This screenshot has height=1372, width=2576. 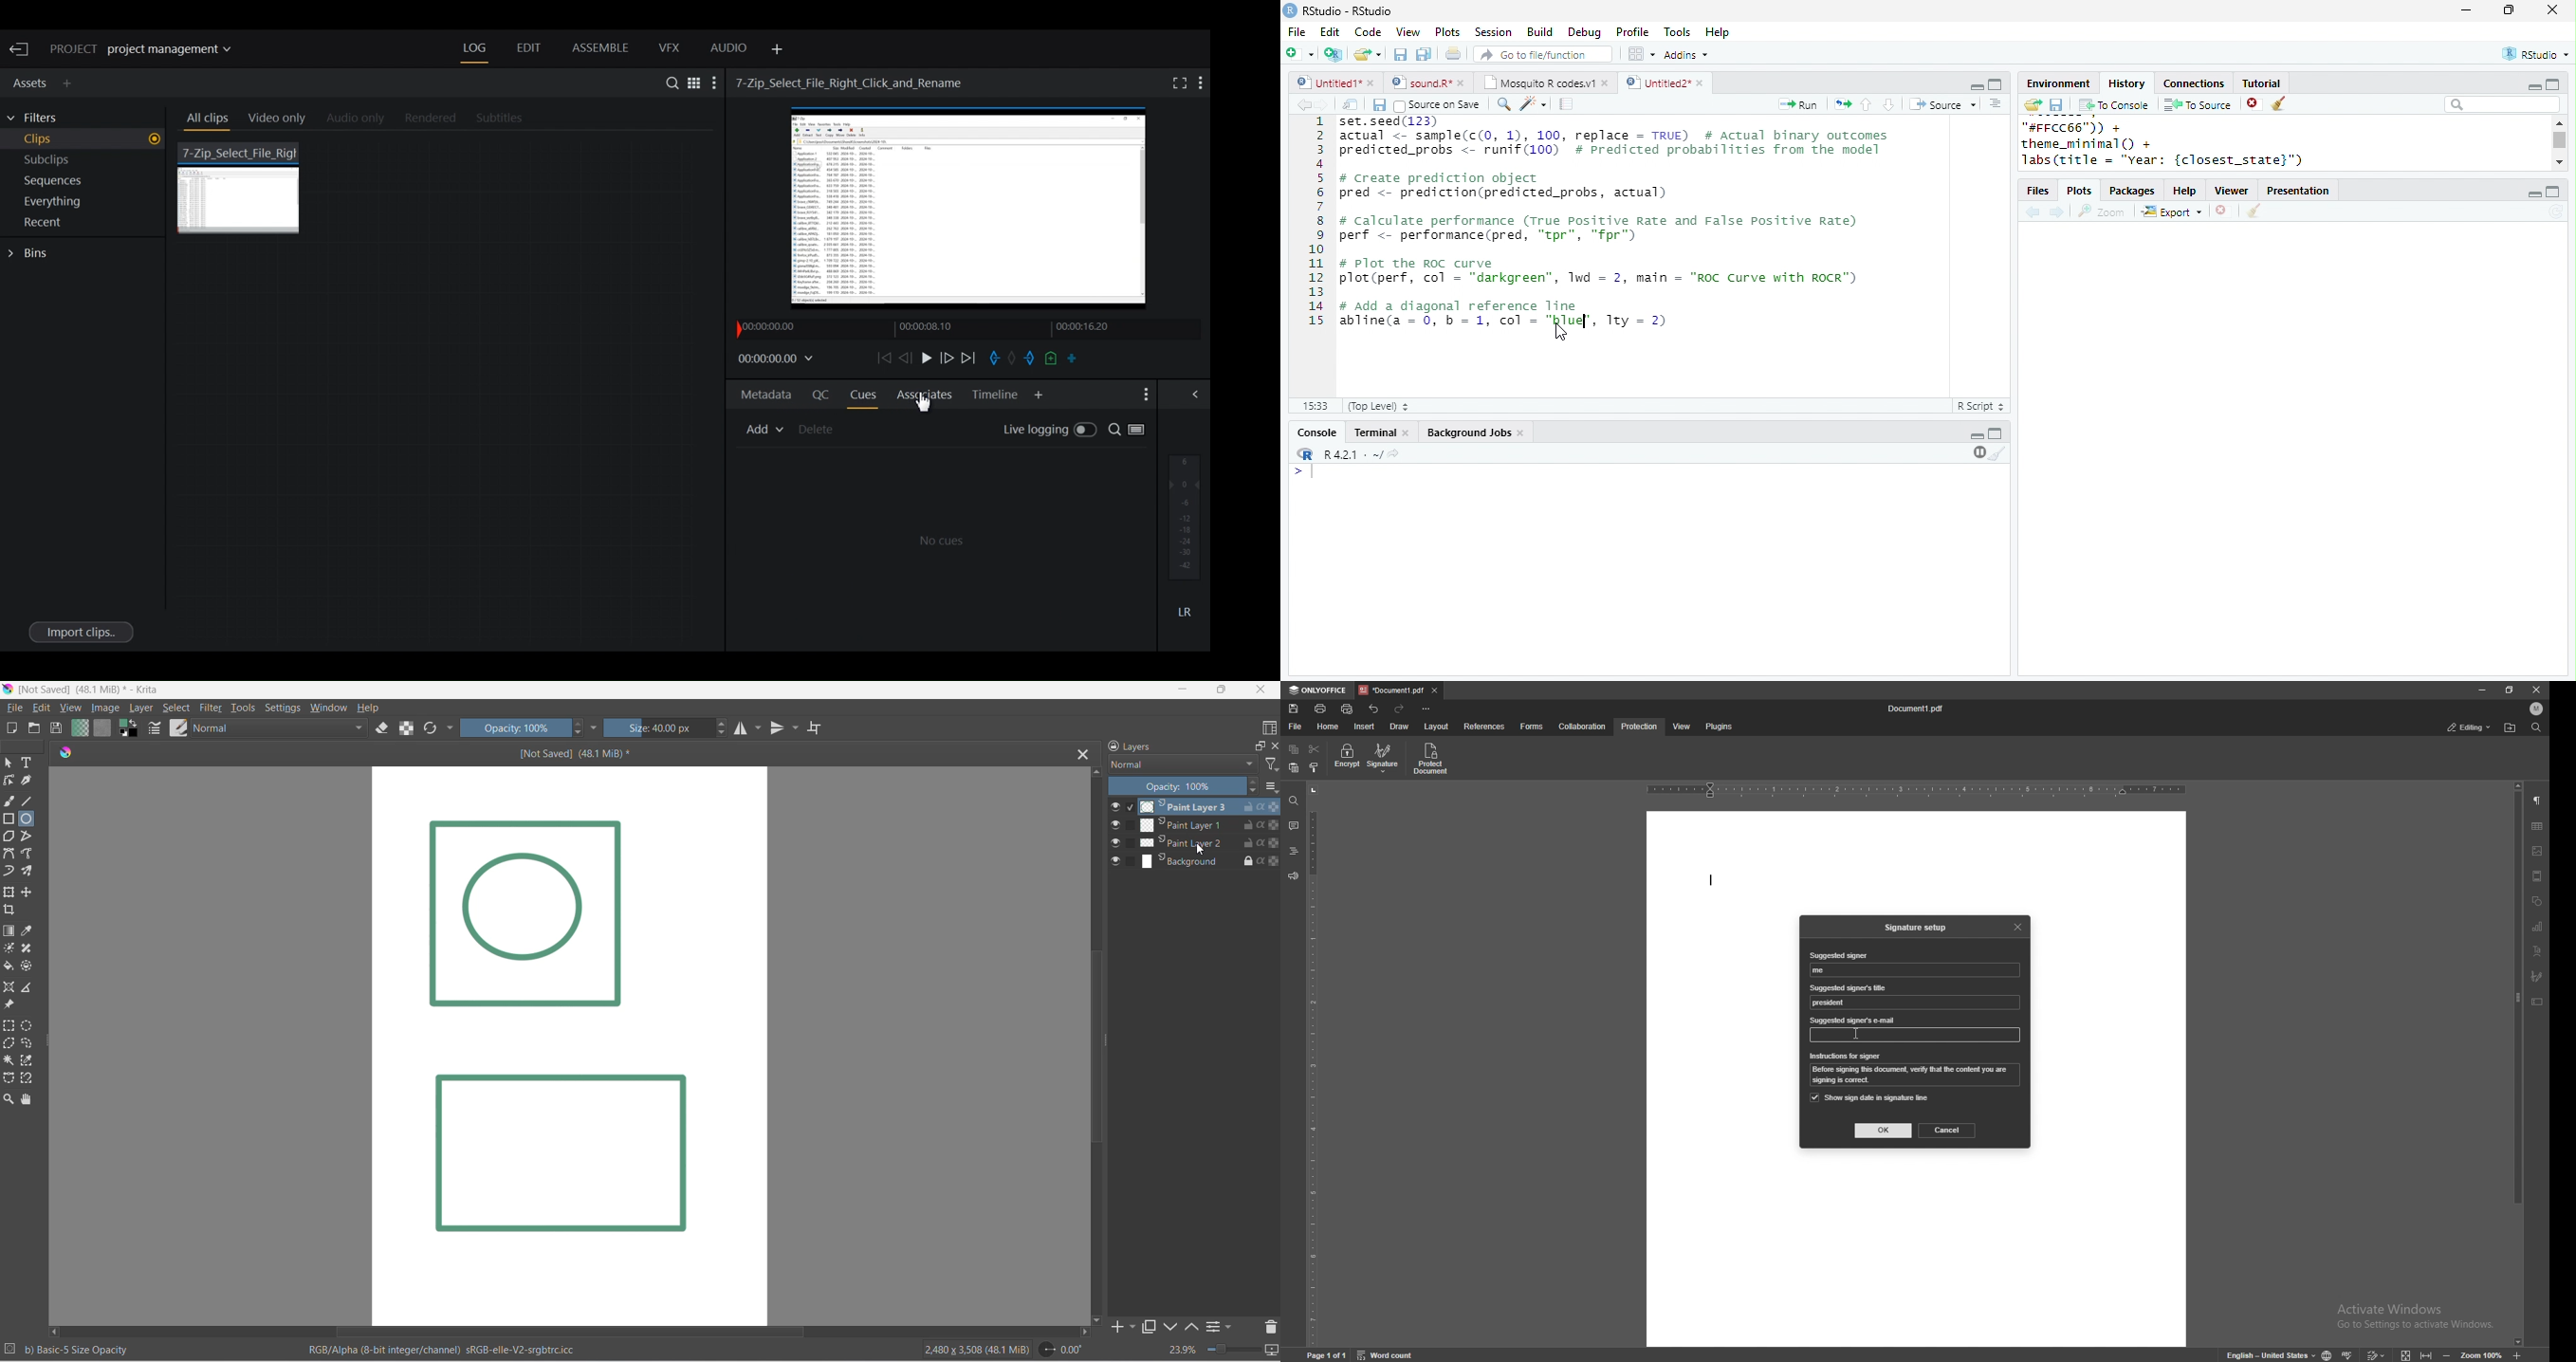 What do you see at coordinates (1245, 841) in the screenshot?
I see `unlock` at bounding box center [1245, 841].